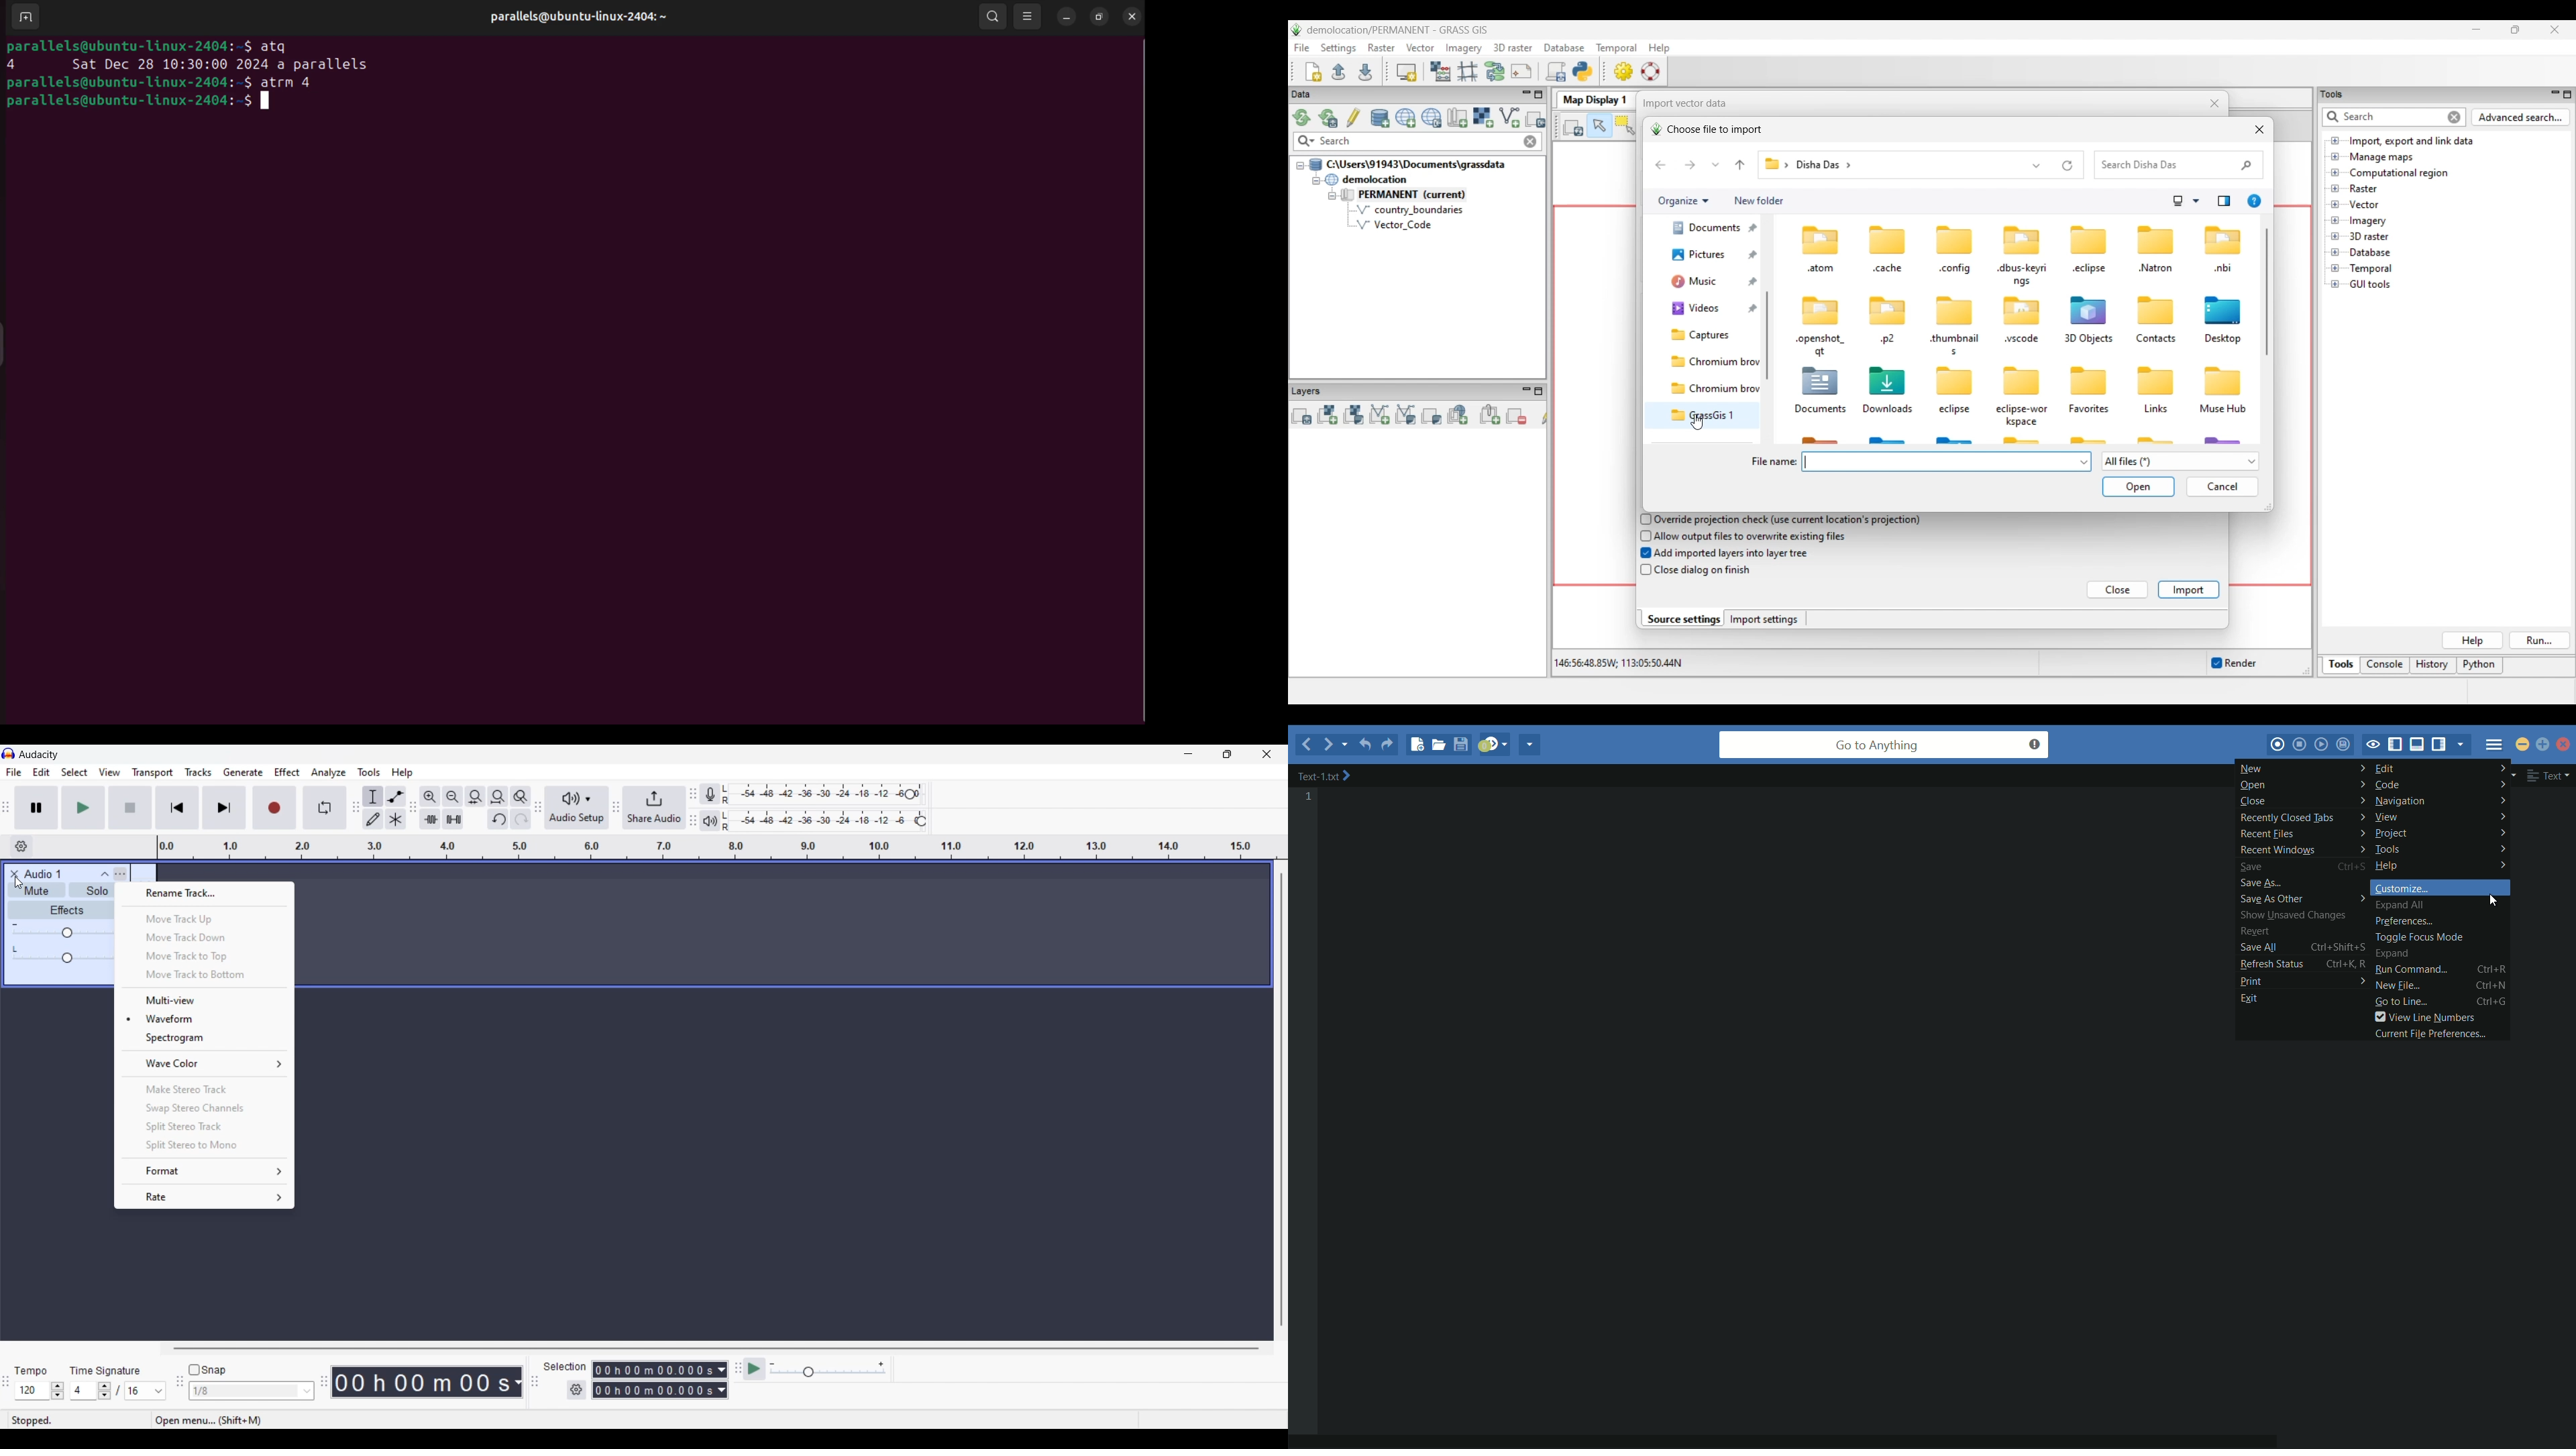  I want to click on file format, so click(2552, 775).